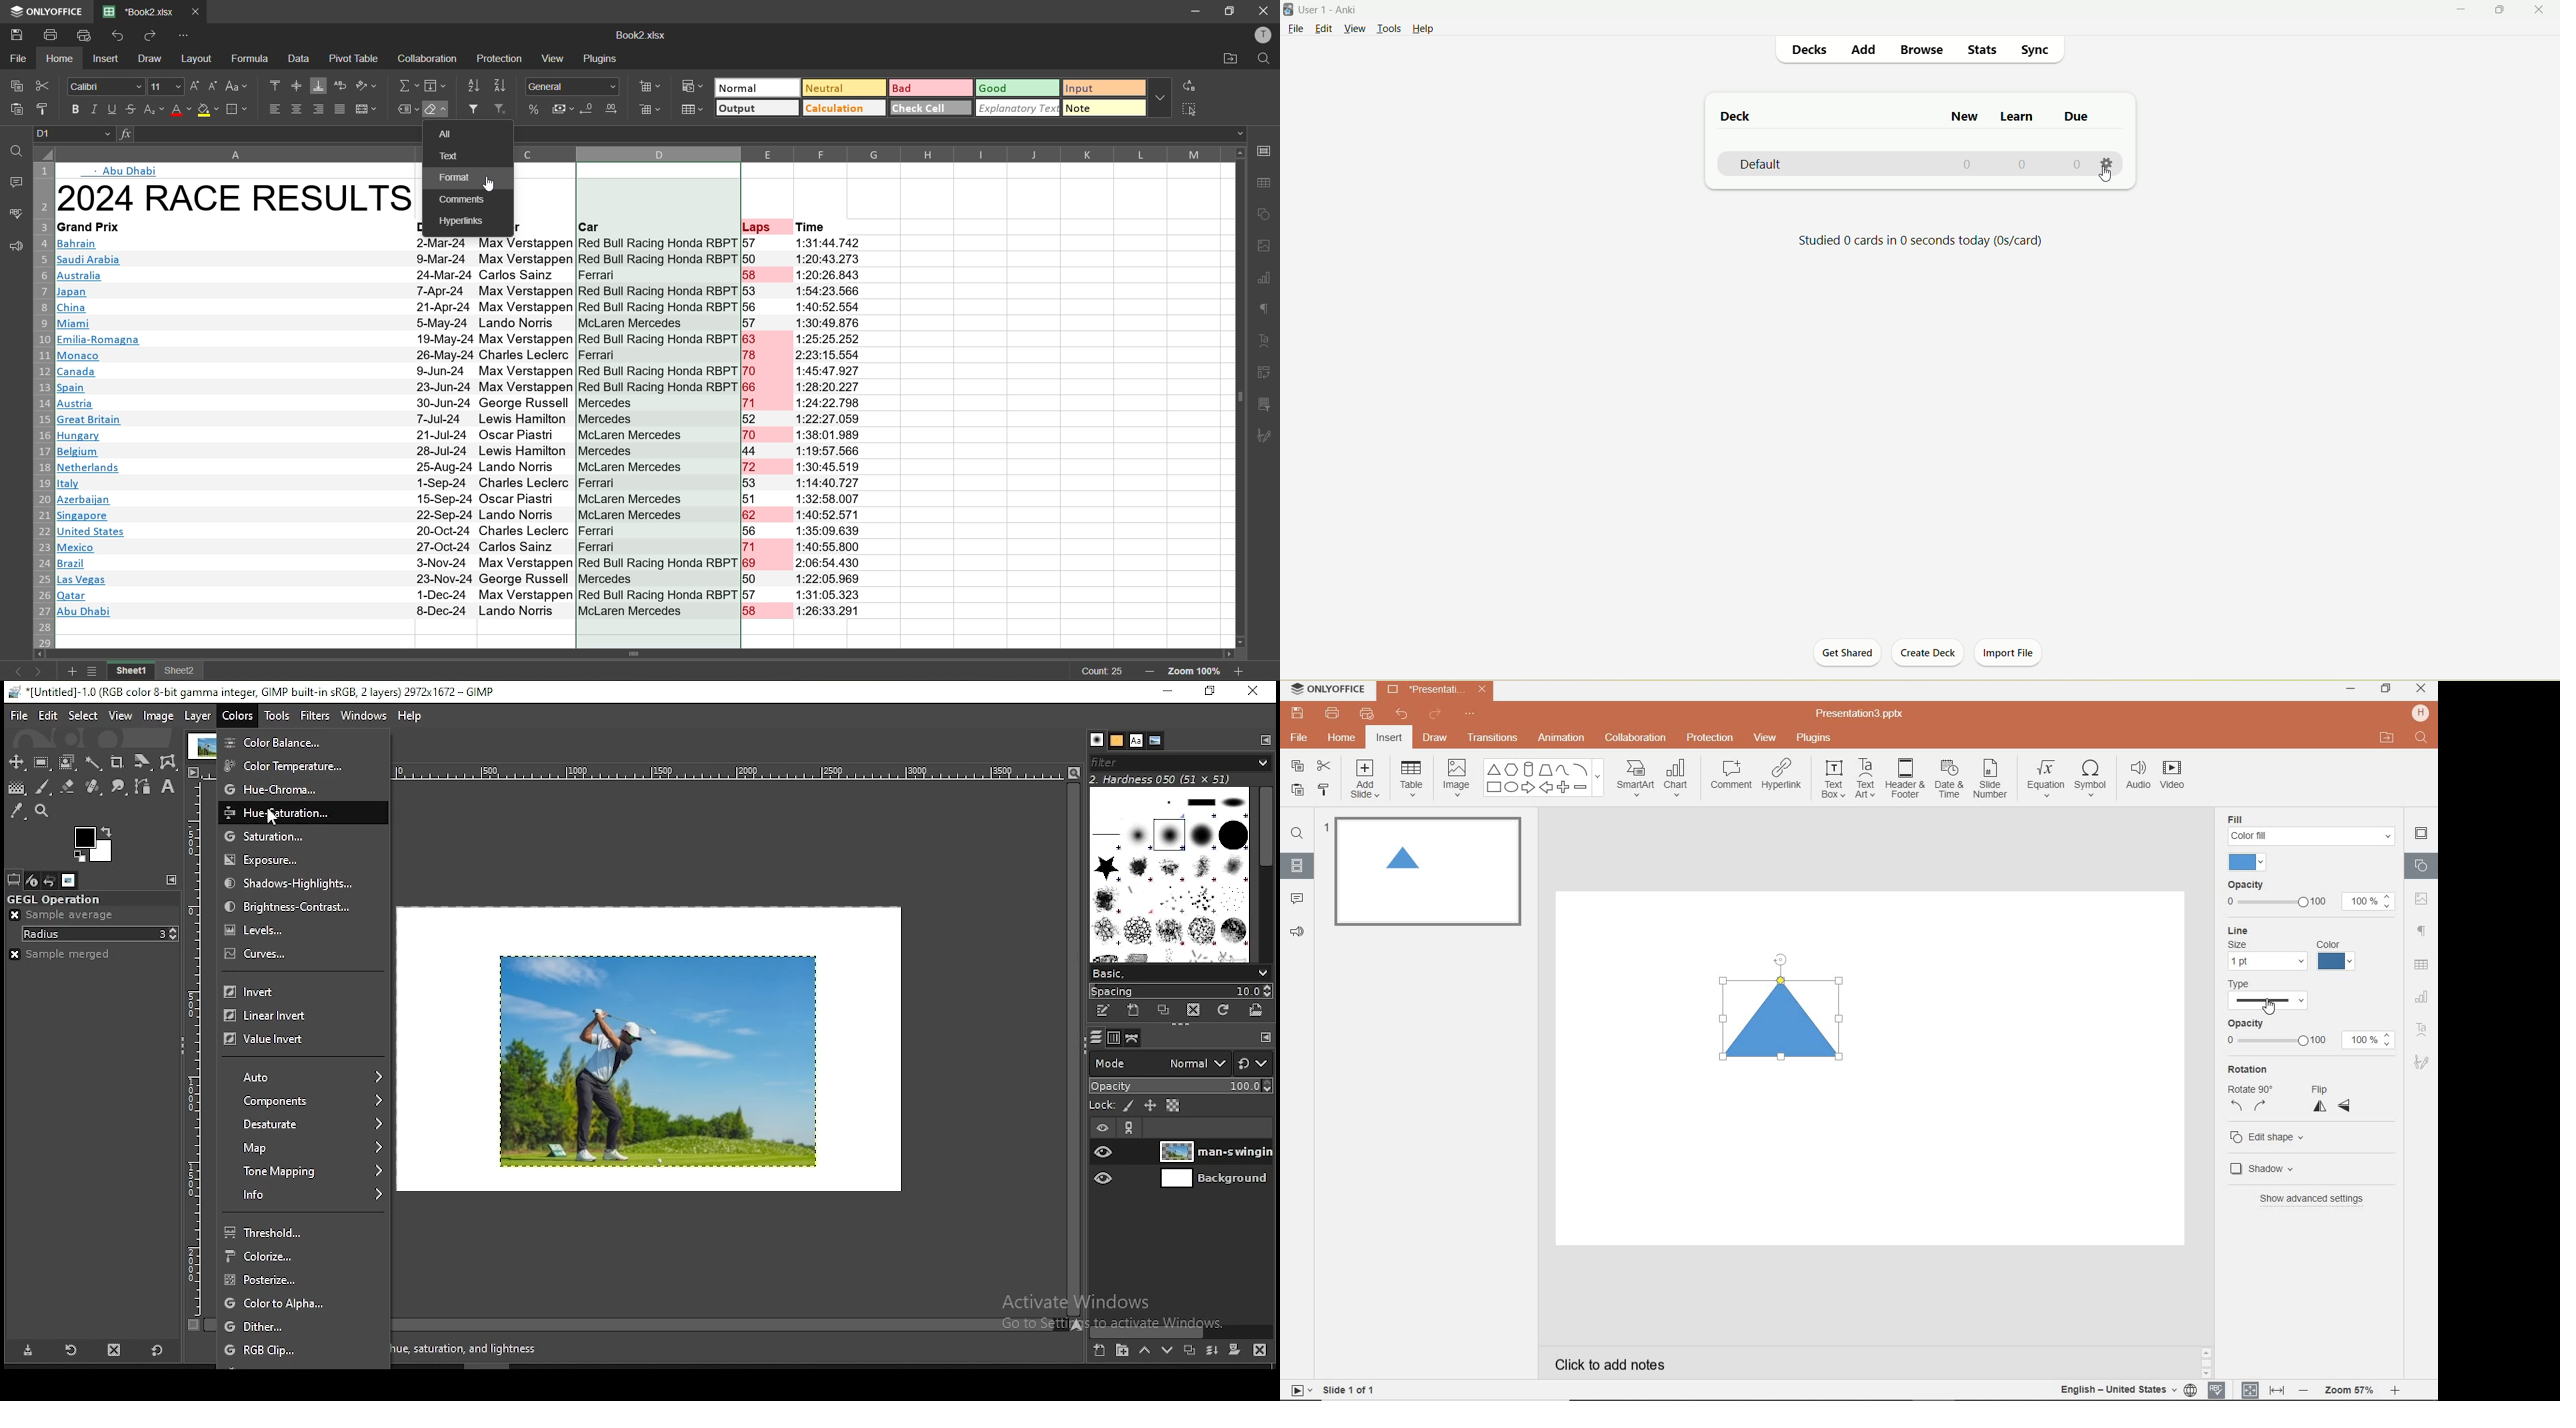  What do you see at coordinates (1169, 875) in the screenshot?
I see `brushes` at bounding box center [1169, 875].